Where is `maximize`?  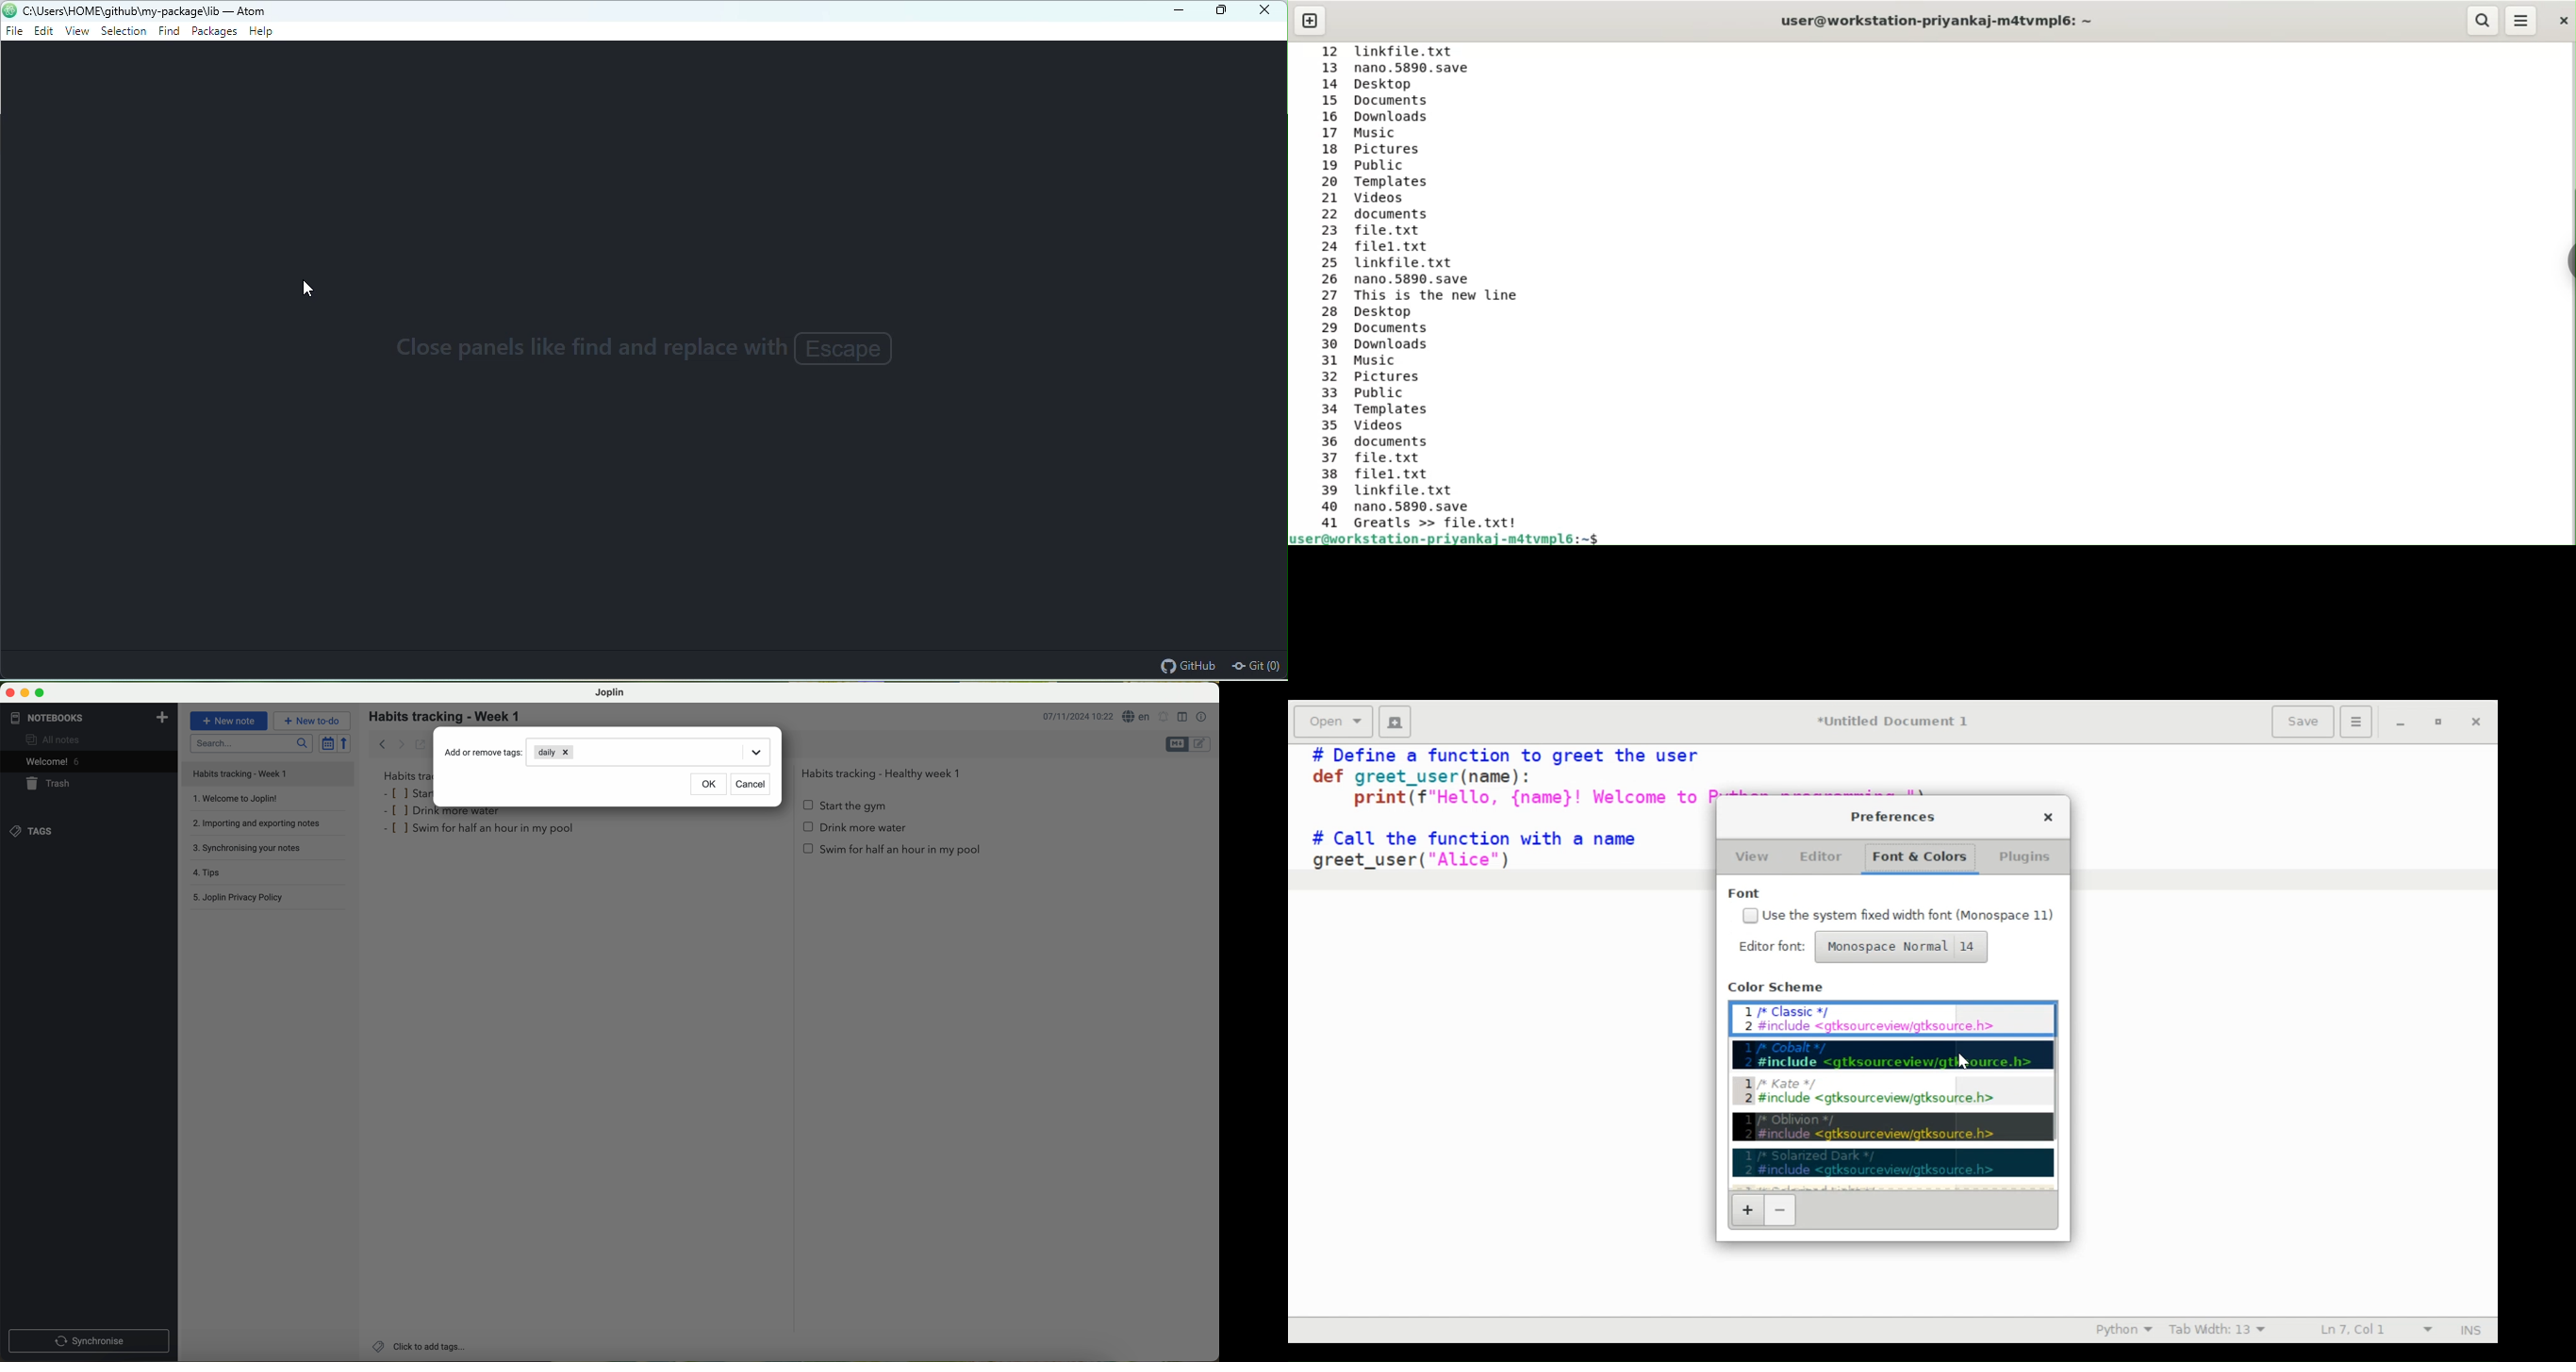
maximize is located at coordinates (40, 692).